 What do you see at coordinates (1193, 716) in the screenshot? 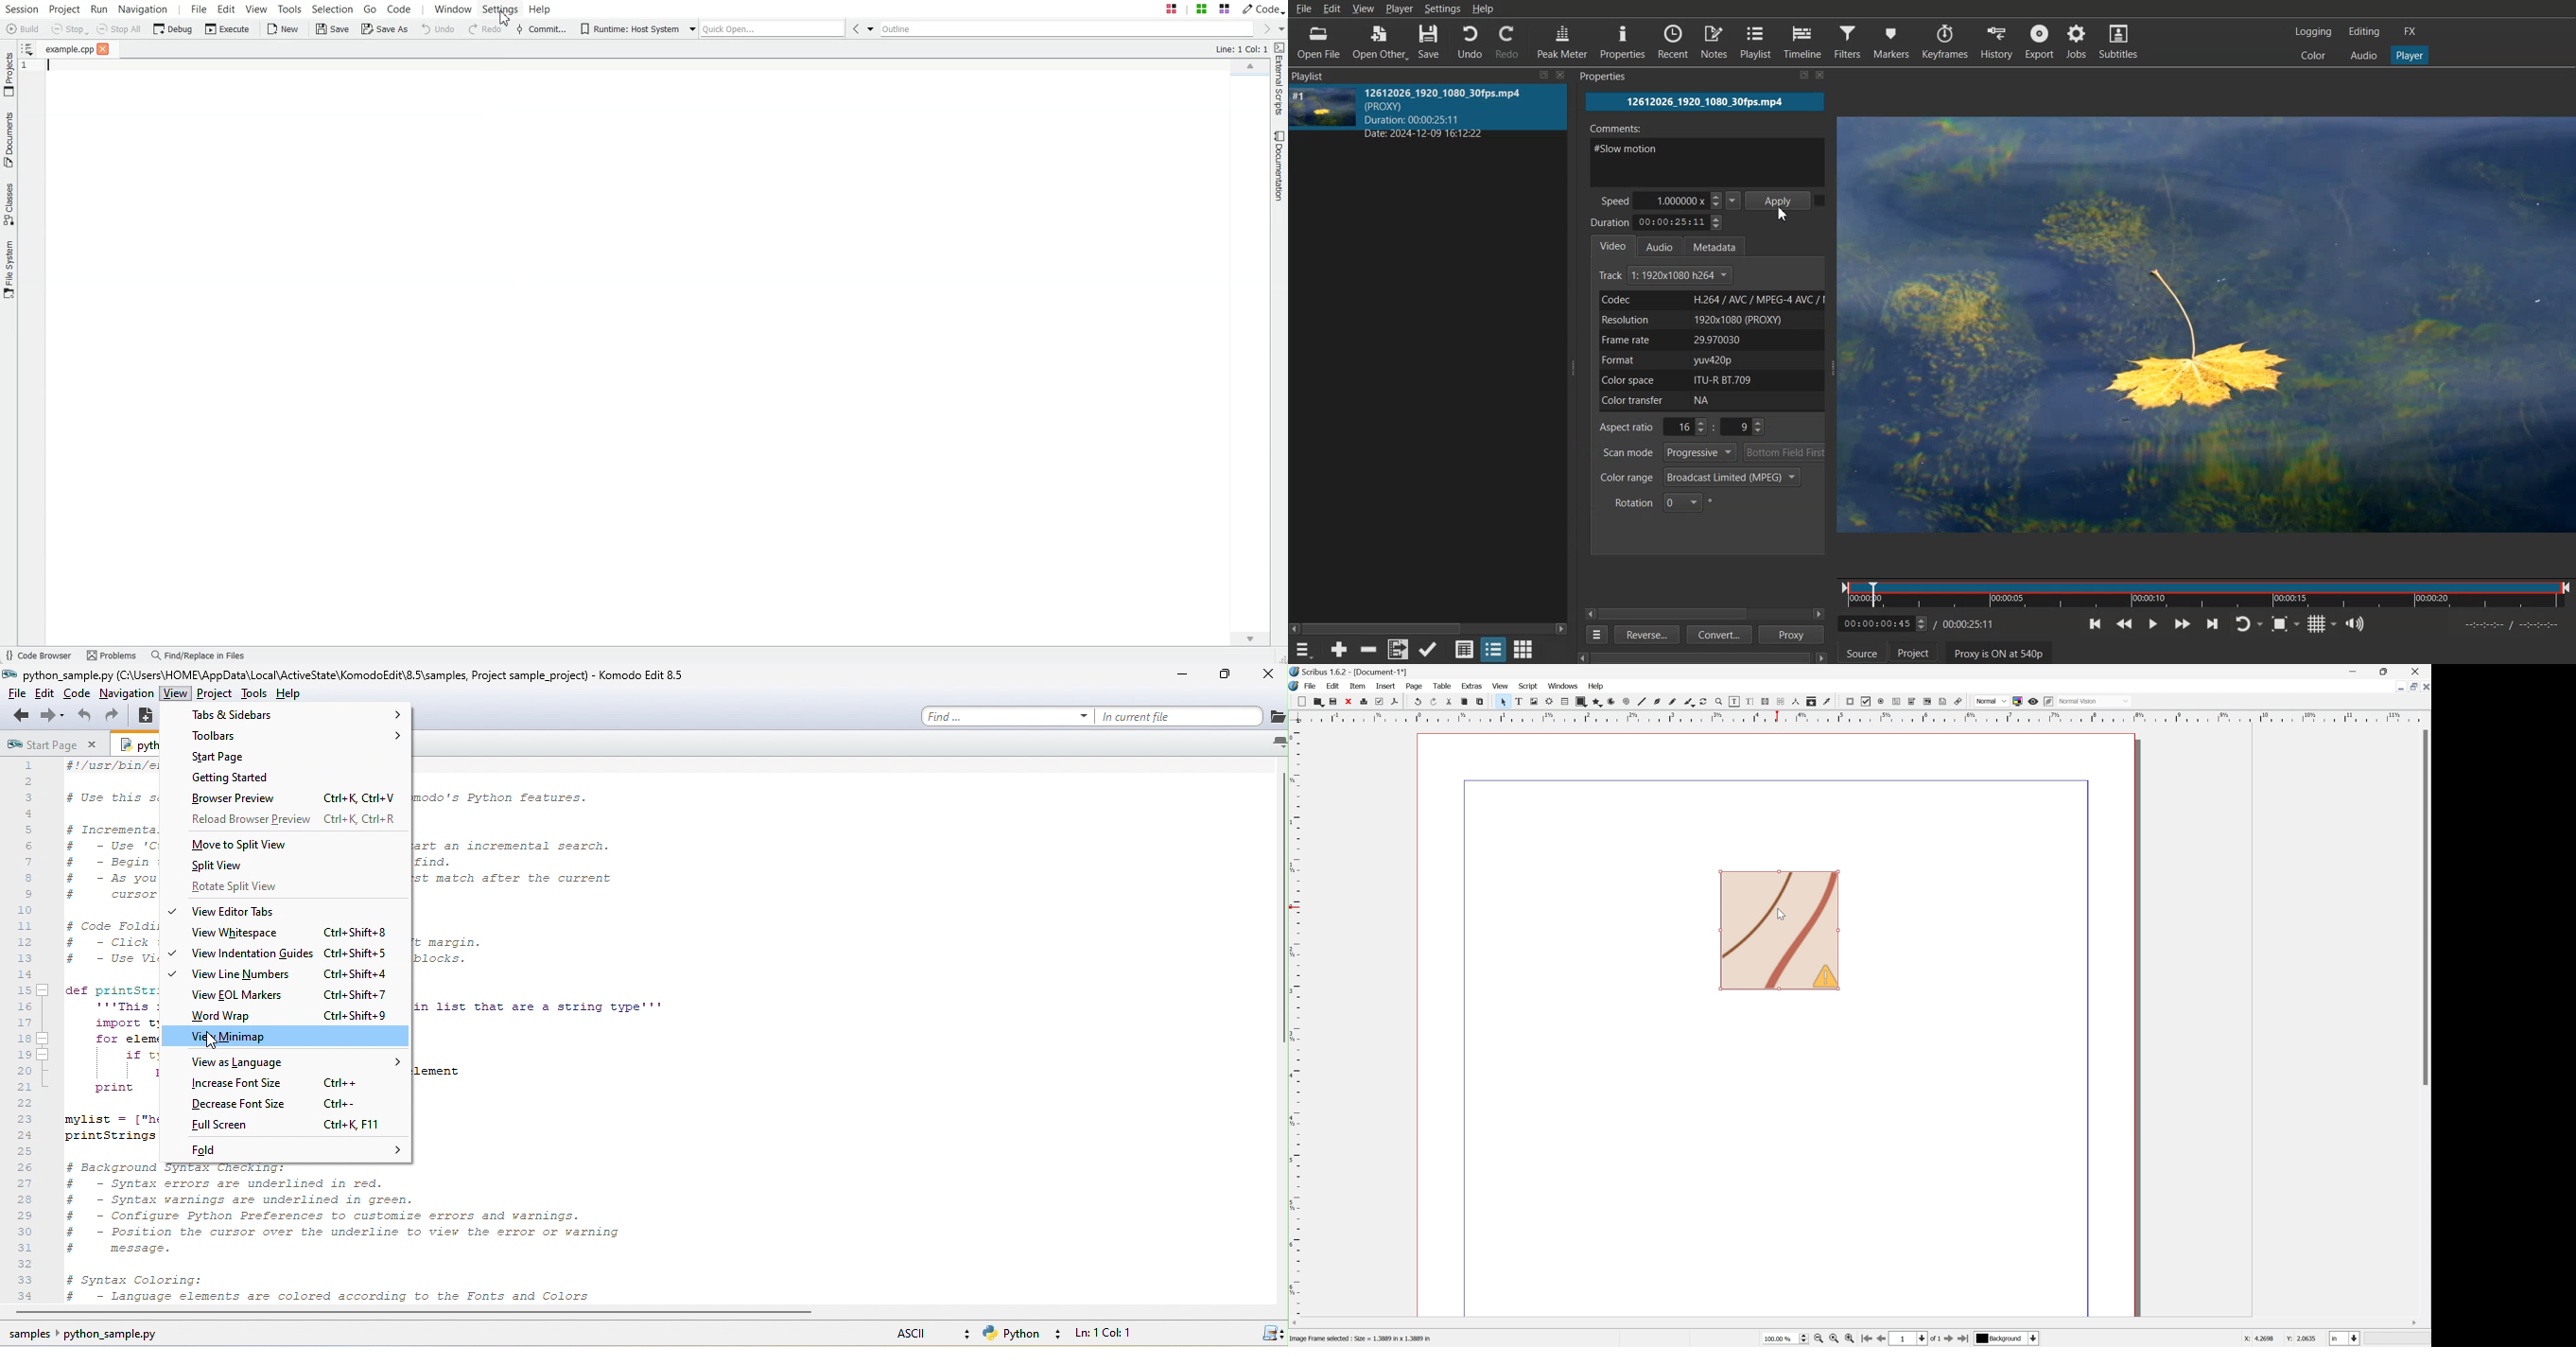
I see `current file` at bounding box center [1193, 716].